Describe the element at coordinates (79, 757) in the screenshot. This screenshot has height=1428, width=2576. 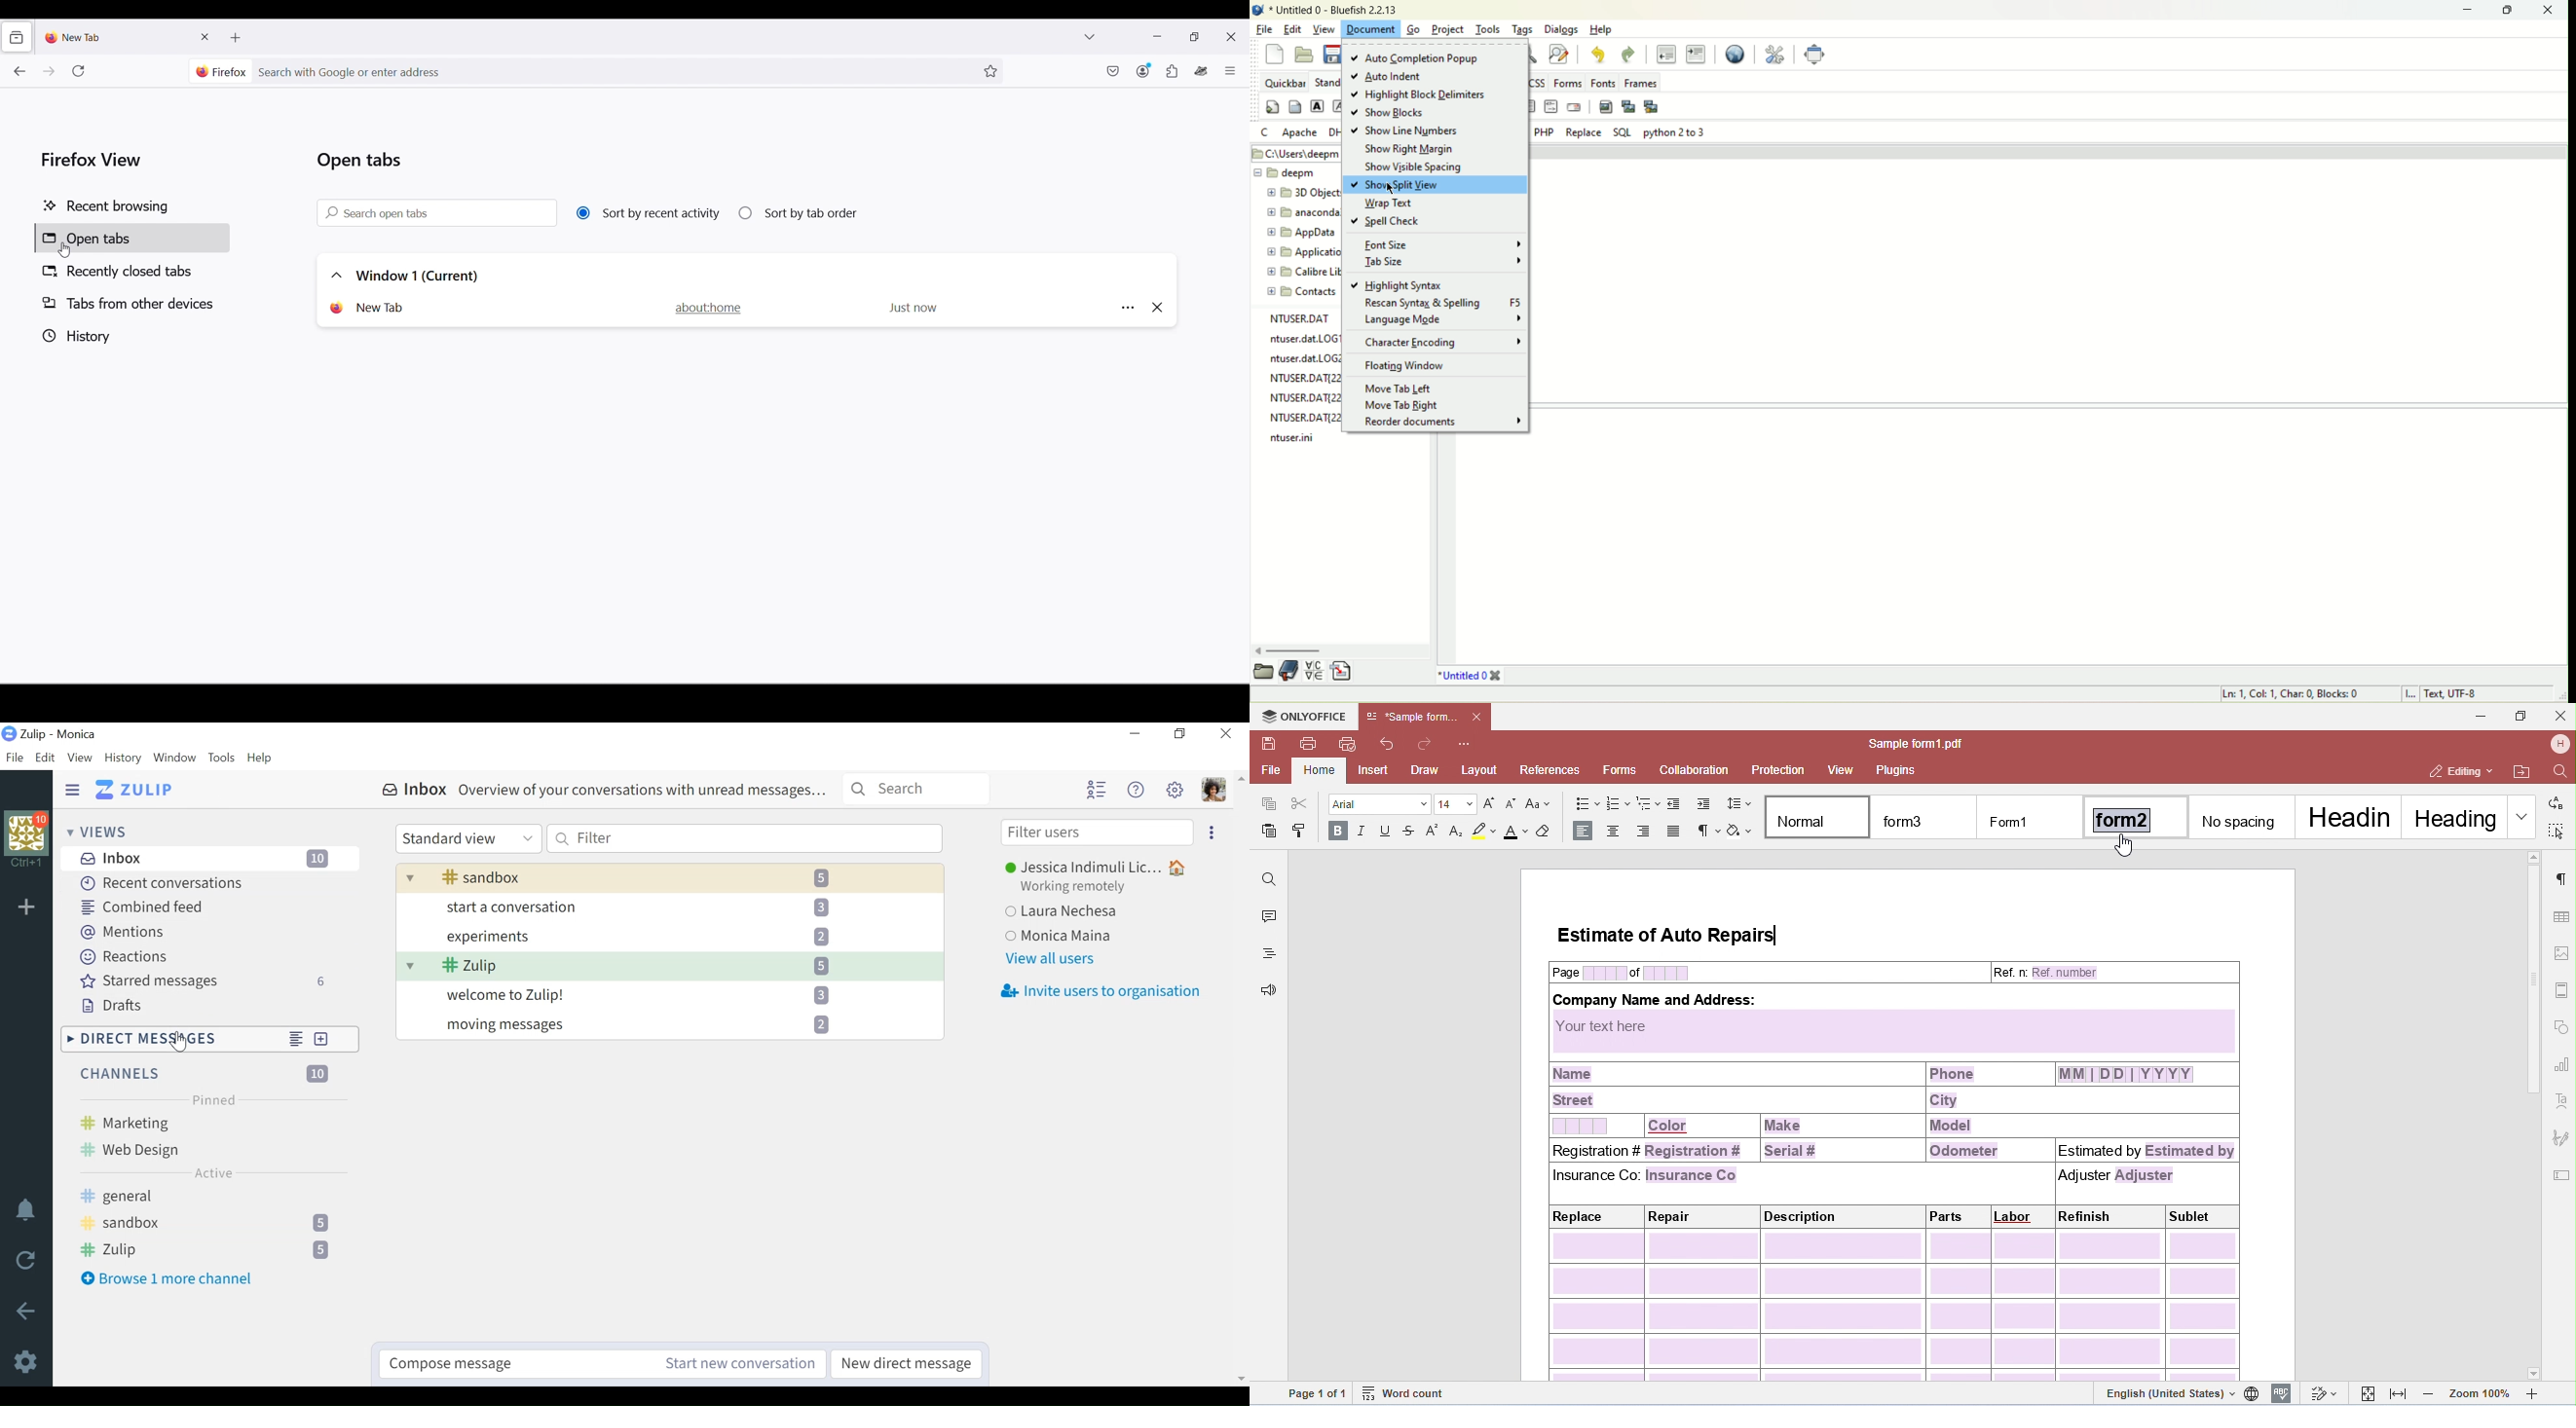
I see `View` at that location.